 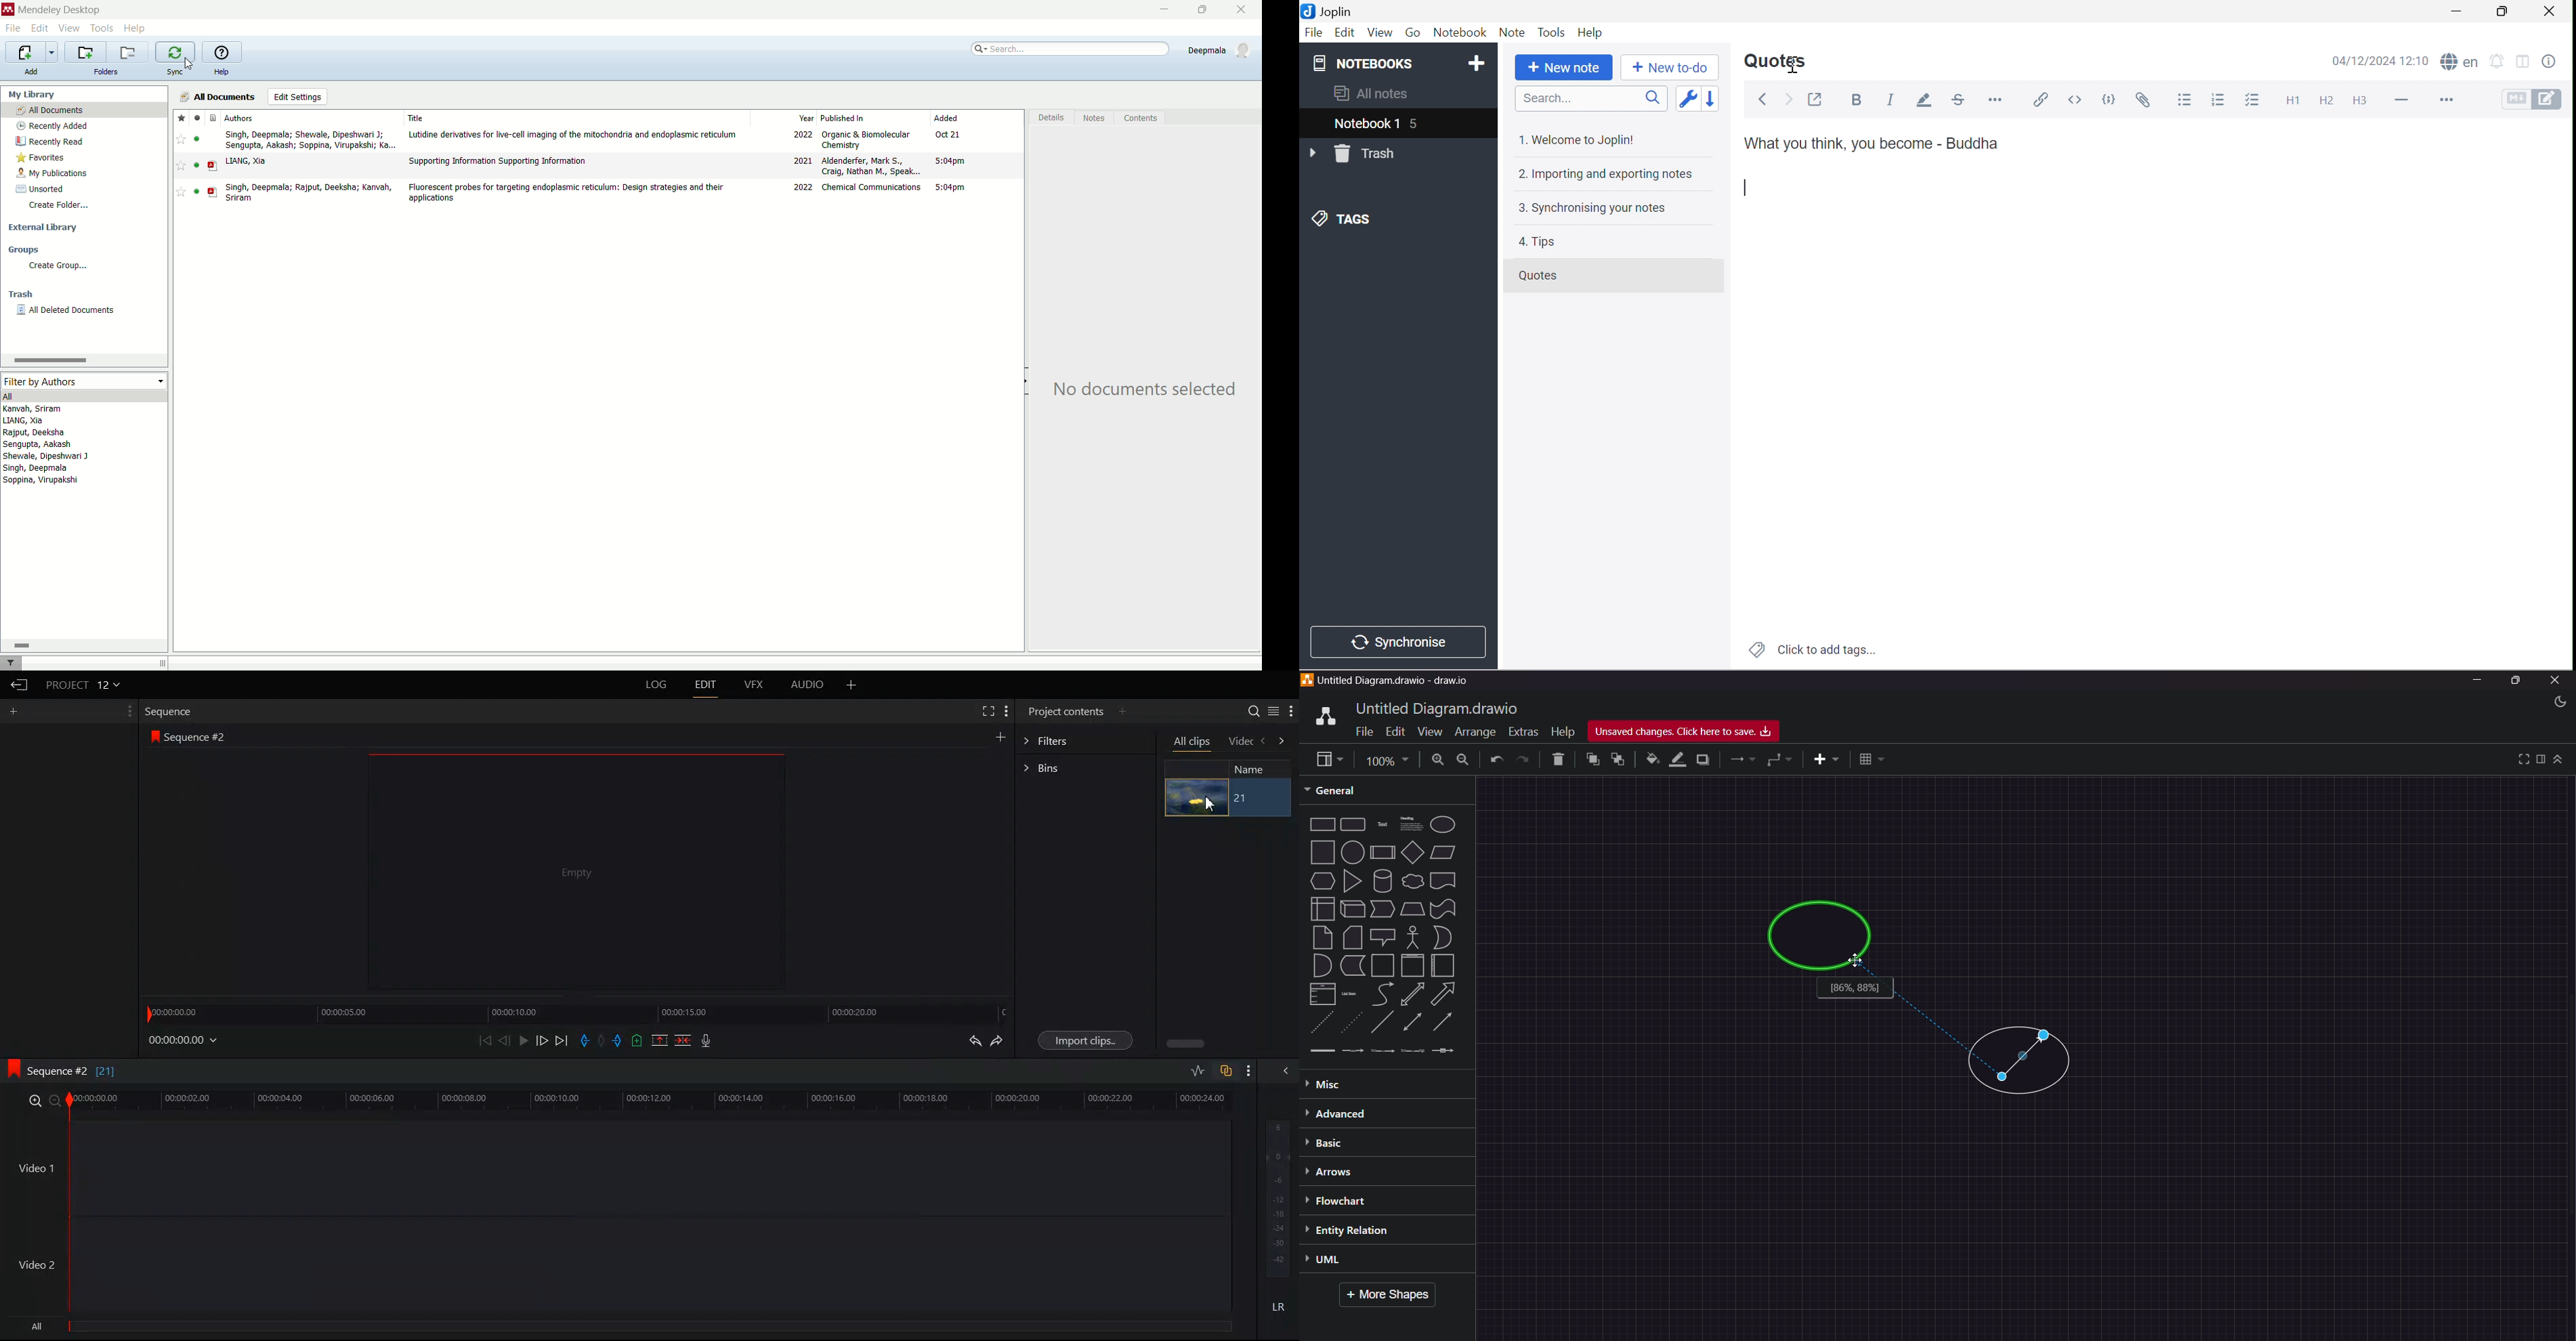 What do you see at coordinates (2481, 681) in the screenshot?
I see `Minimize` at bounding box center [2481, 681].